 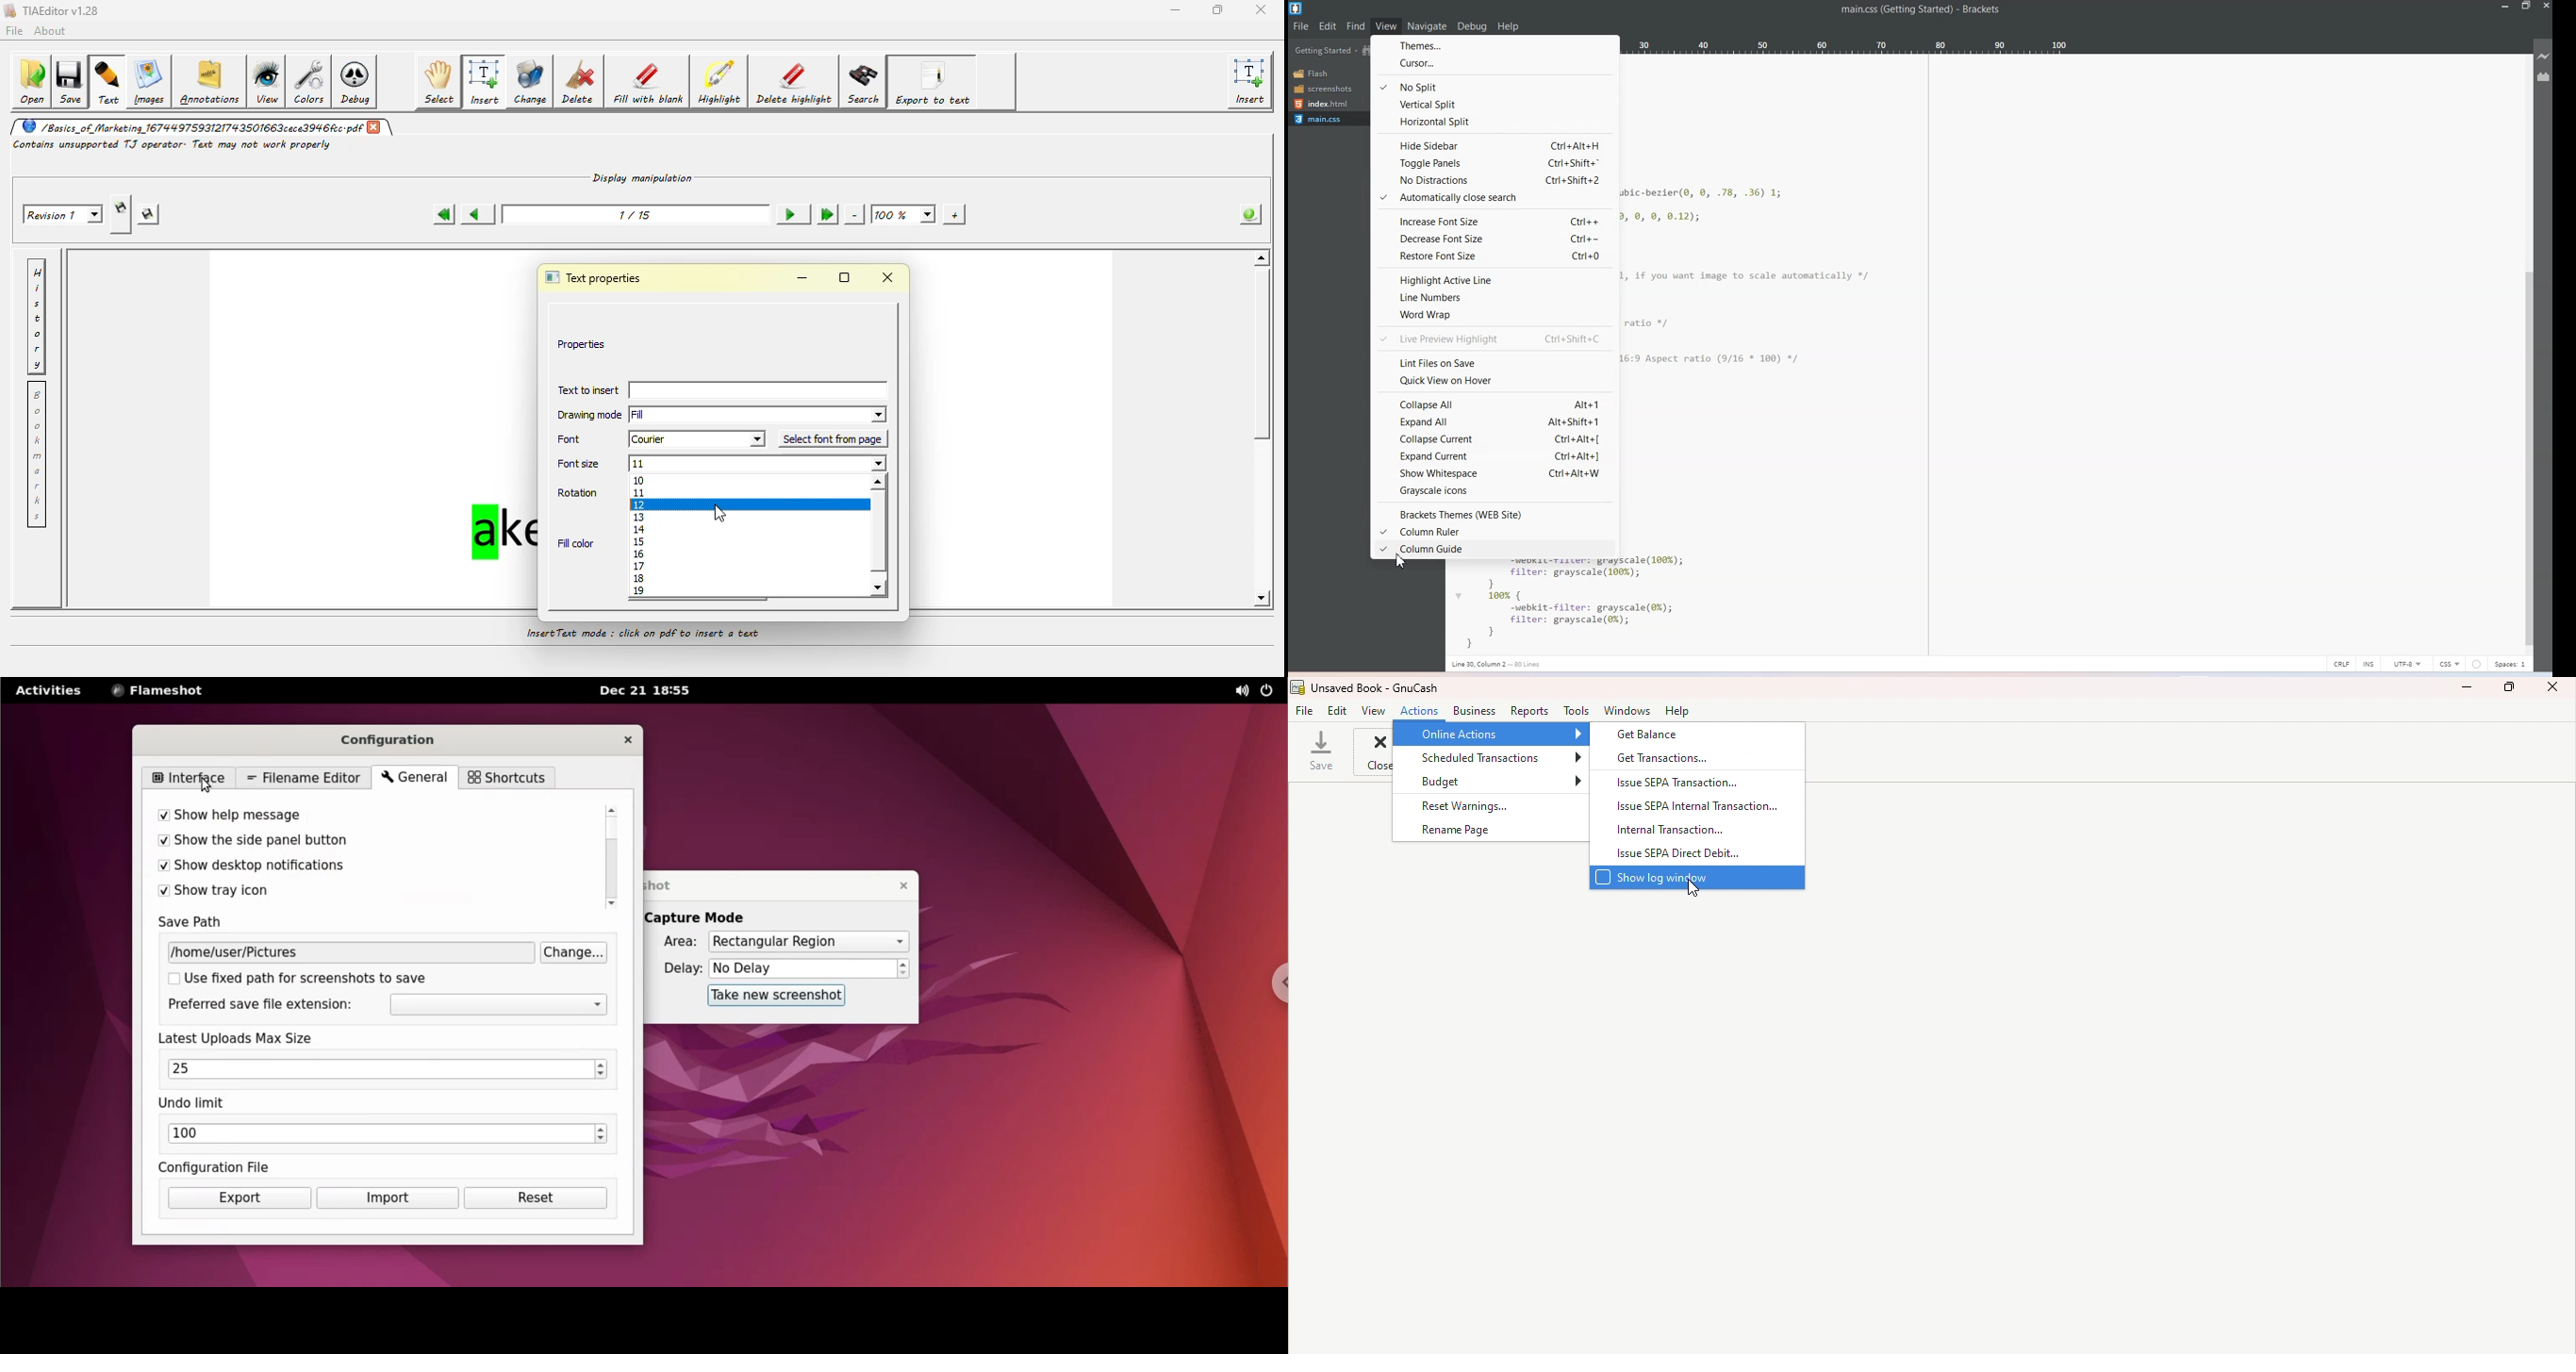 What do you see at coordinates (1328, 89) in the screenshot?
I see `Screenshots` at bounding box center [1328, 89].